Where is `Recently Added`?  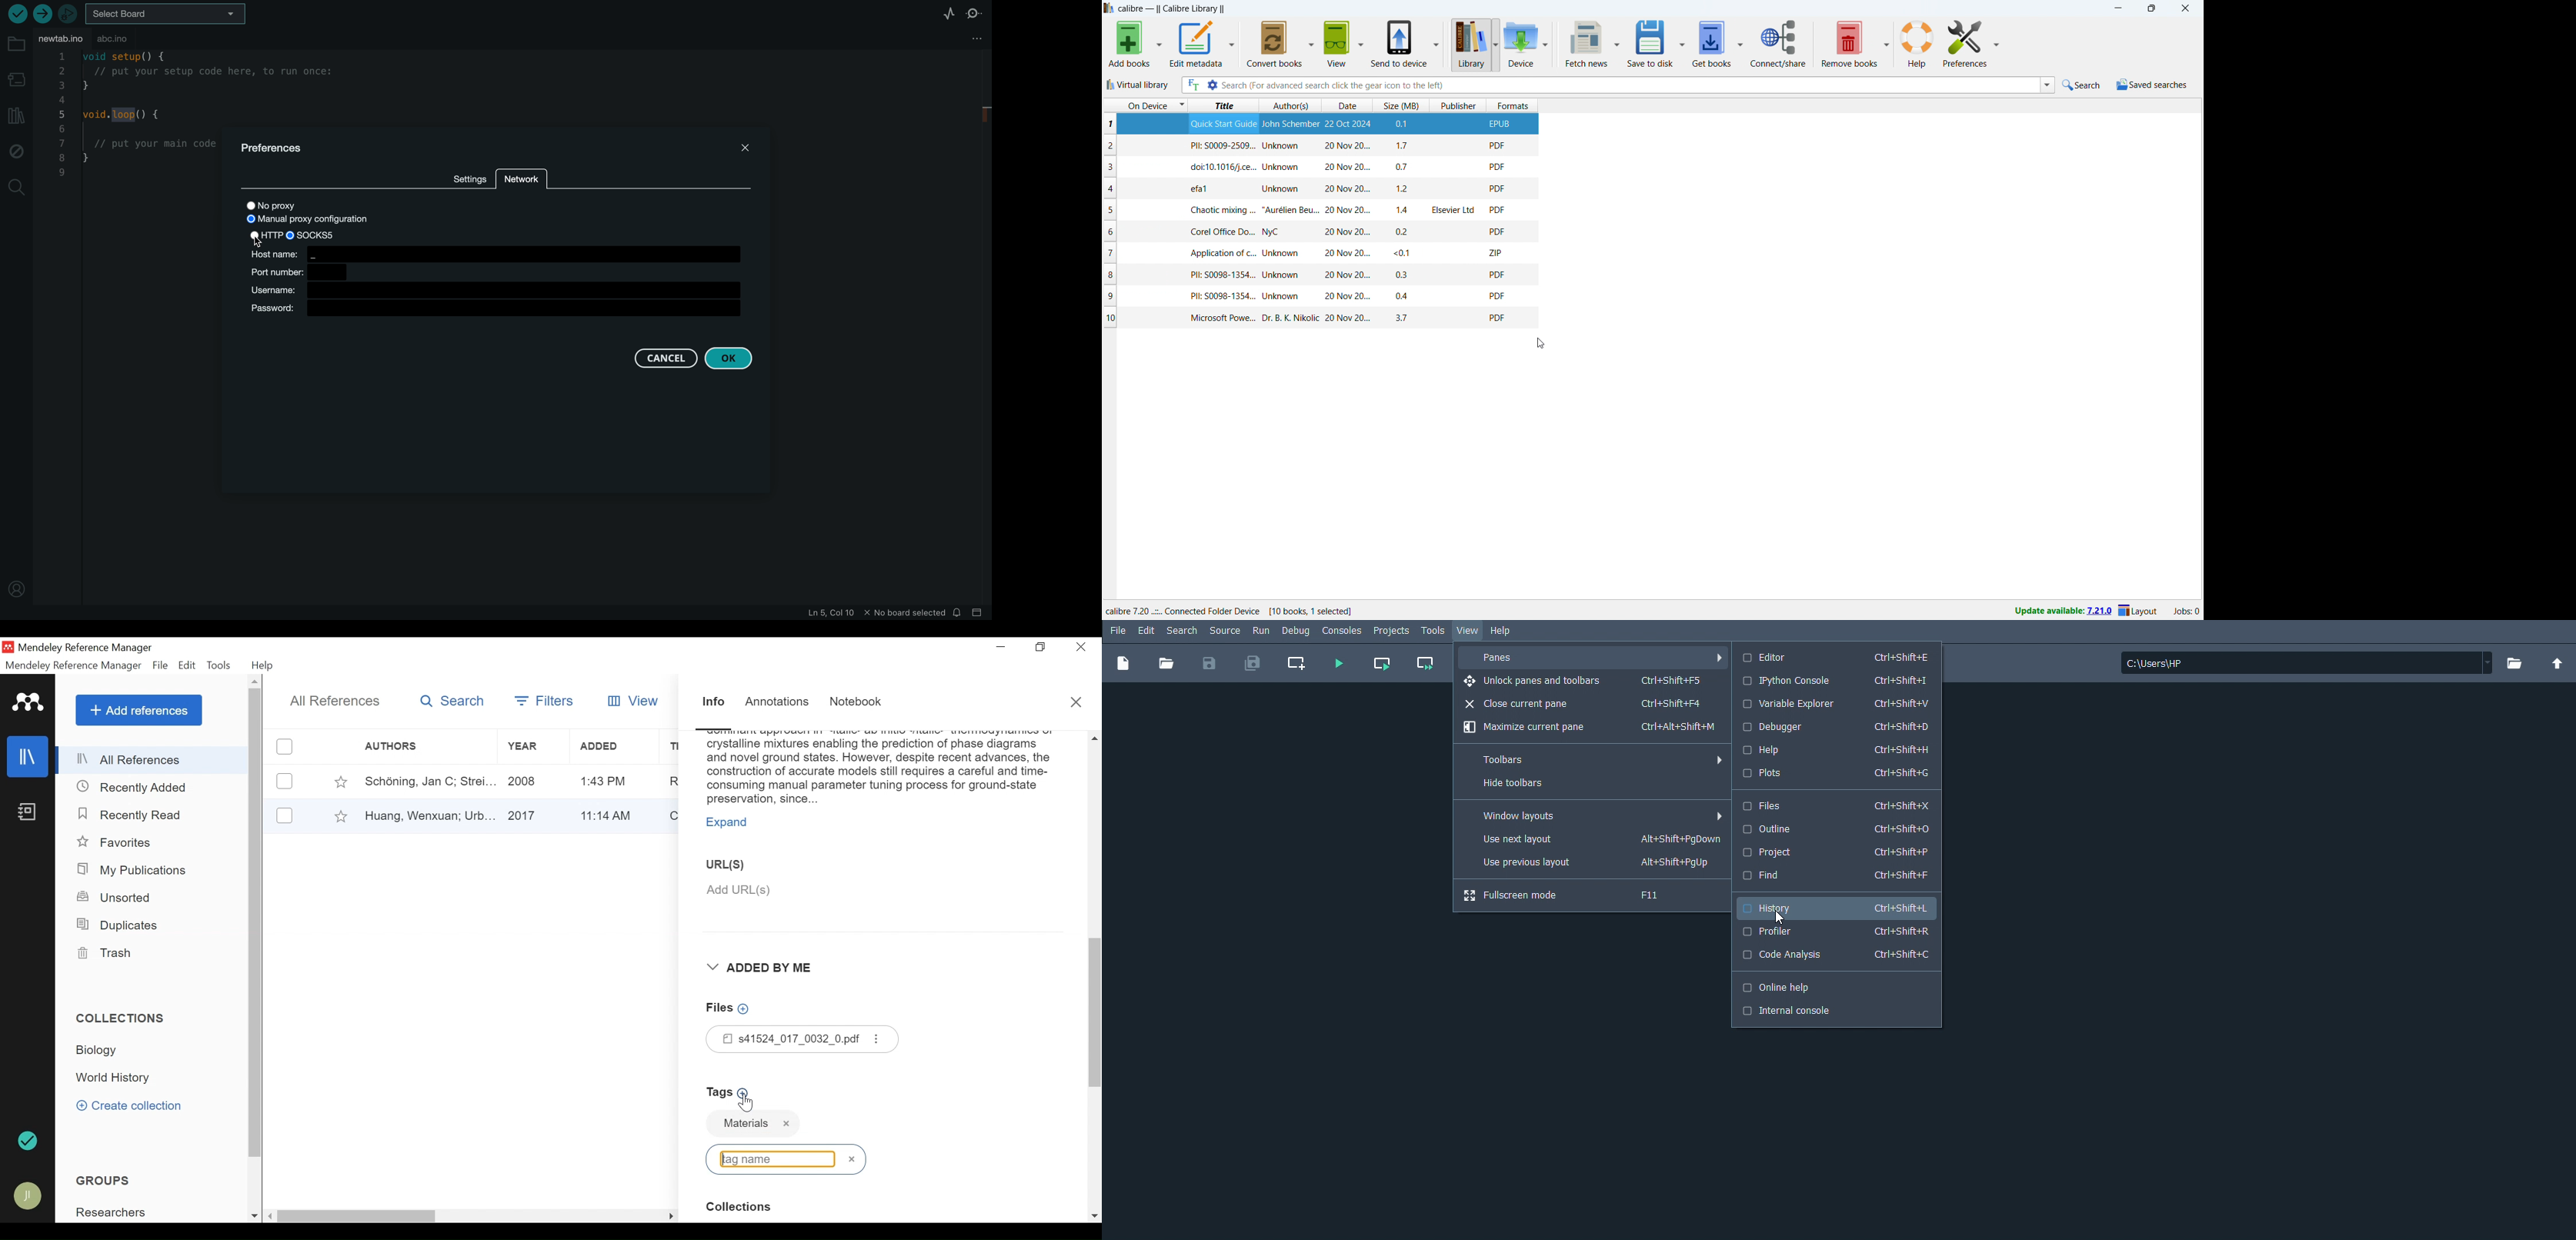 Recently Added is located at coordinates (133, 788).